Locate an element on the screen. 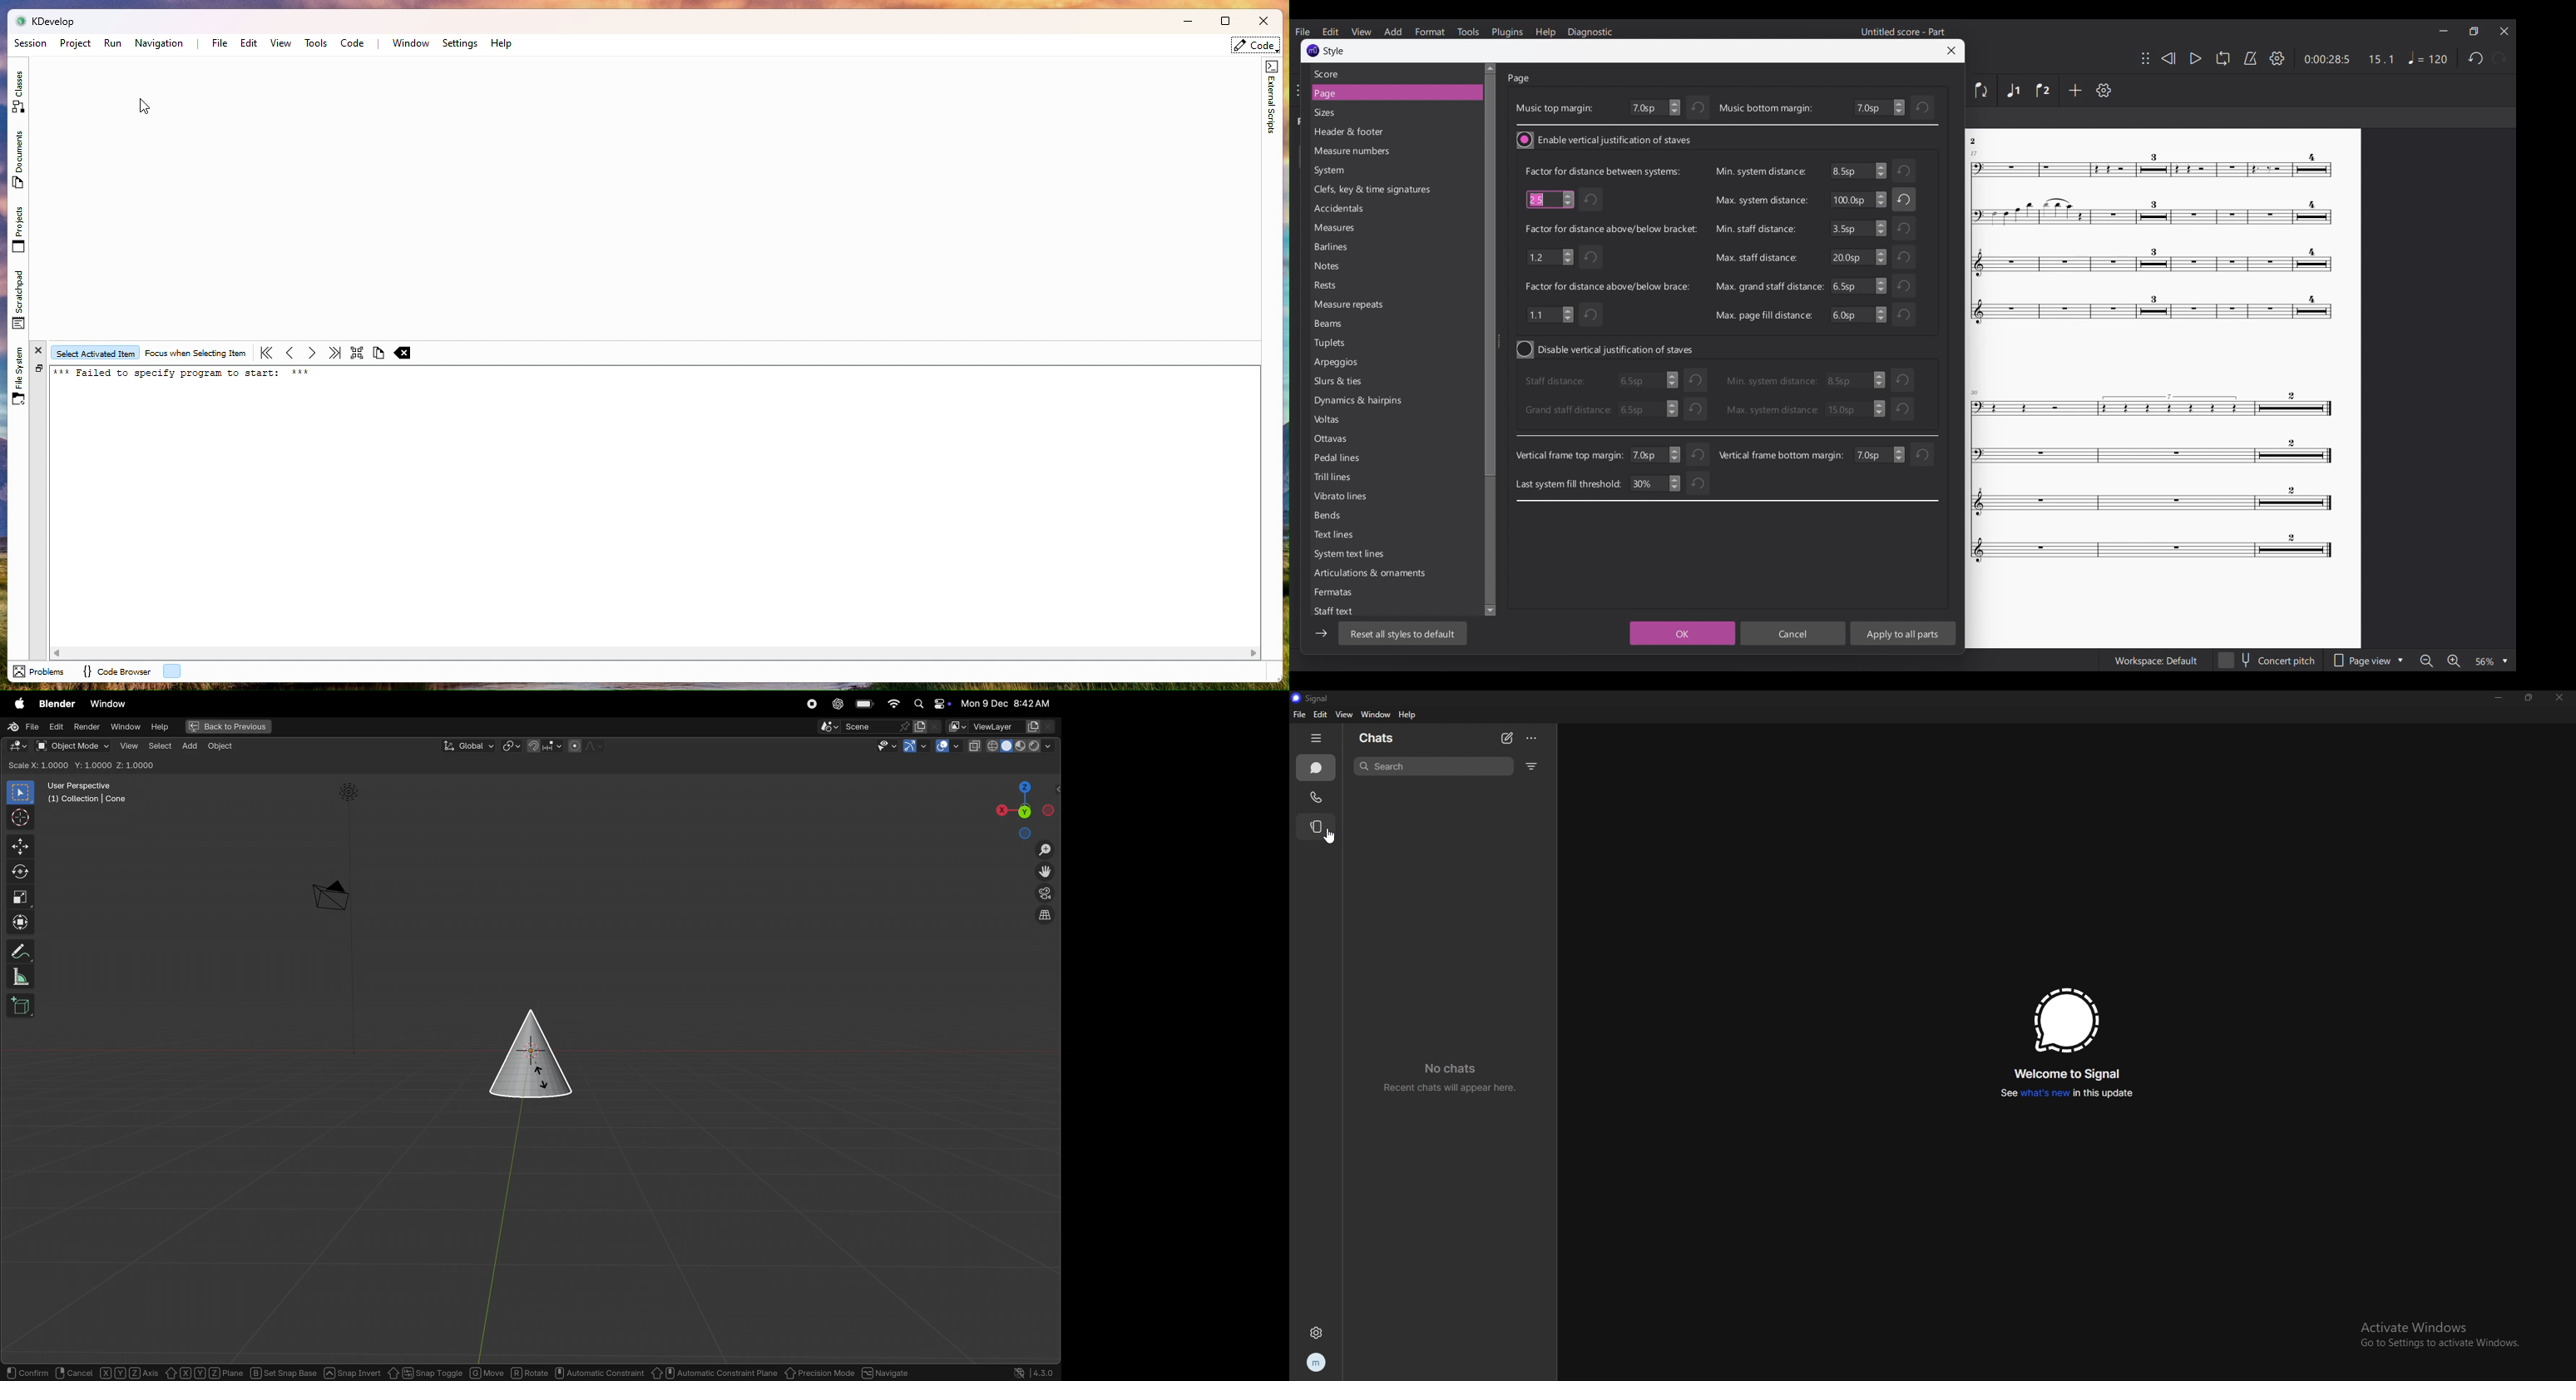 The width and height of the screenshot is (2576, 1400). in this update is located at coordinates (2102, 1092).